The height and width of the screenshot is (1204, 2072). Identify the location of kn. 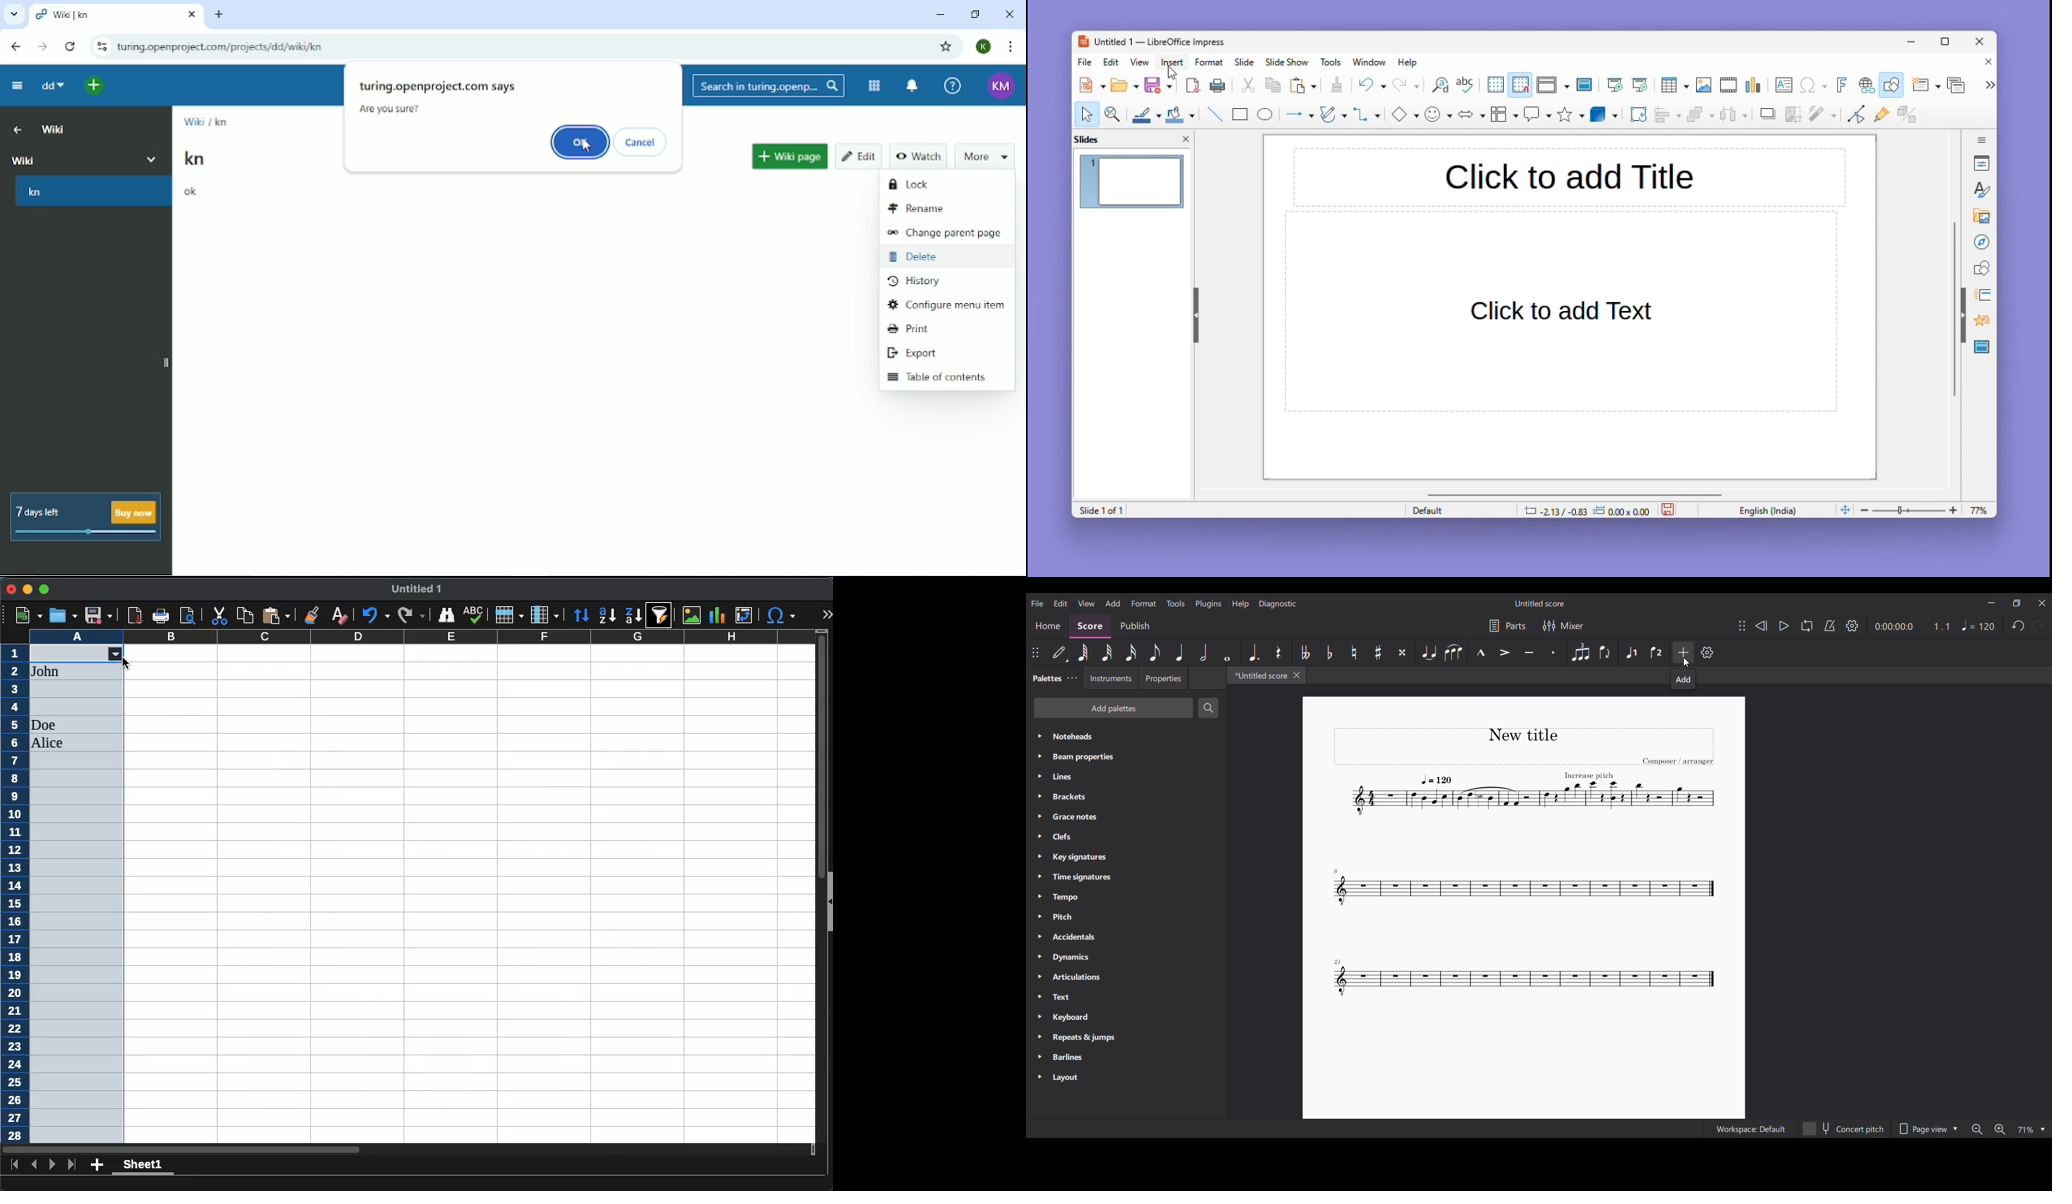
(50, 194).